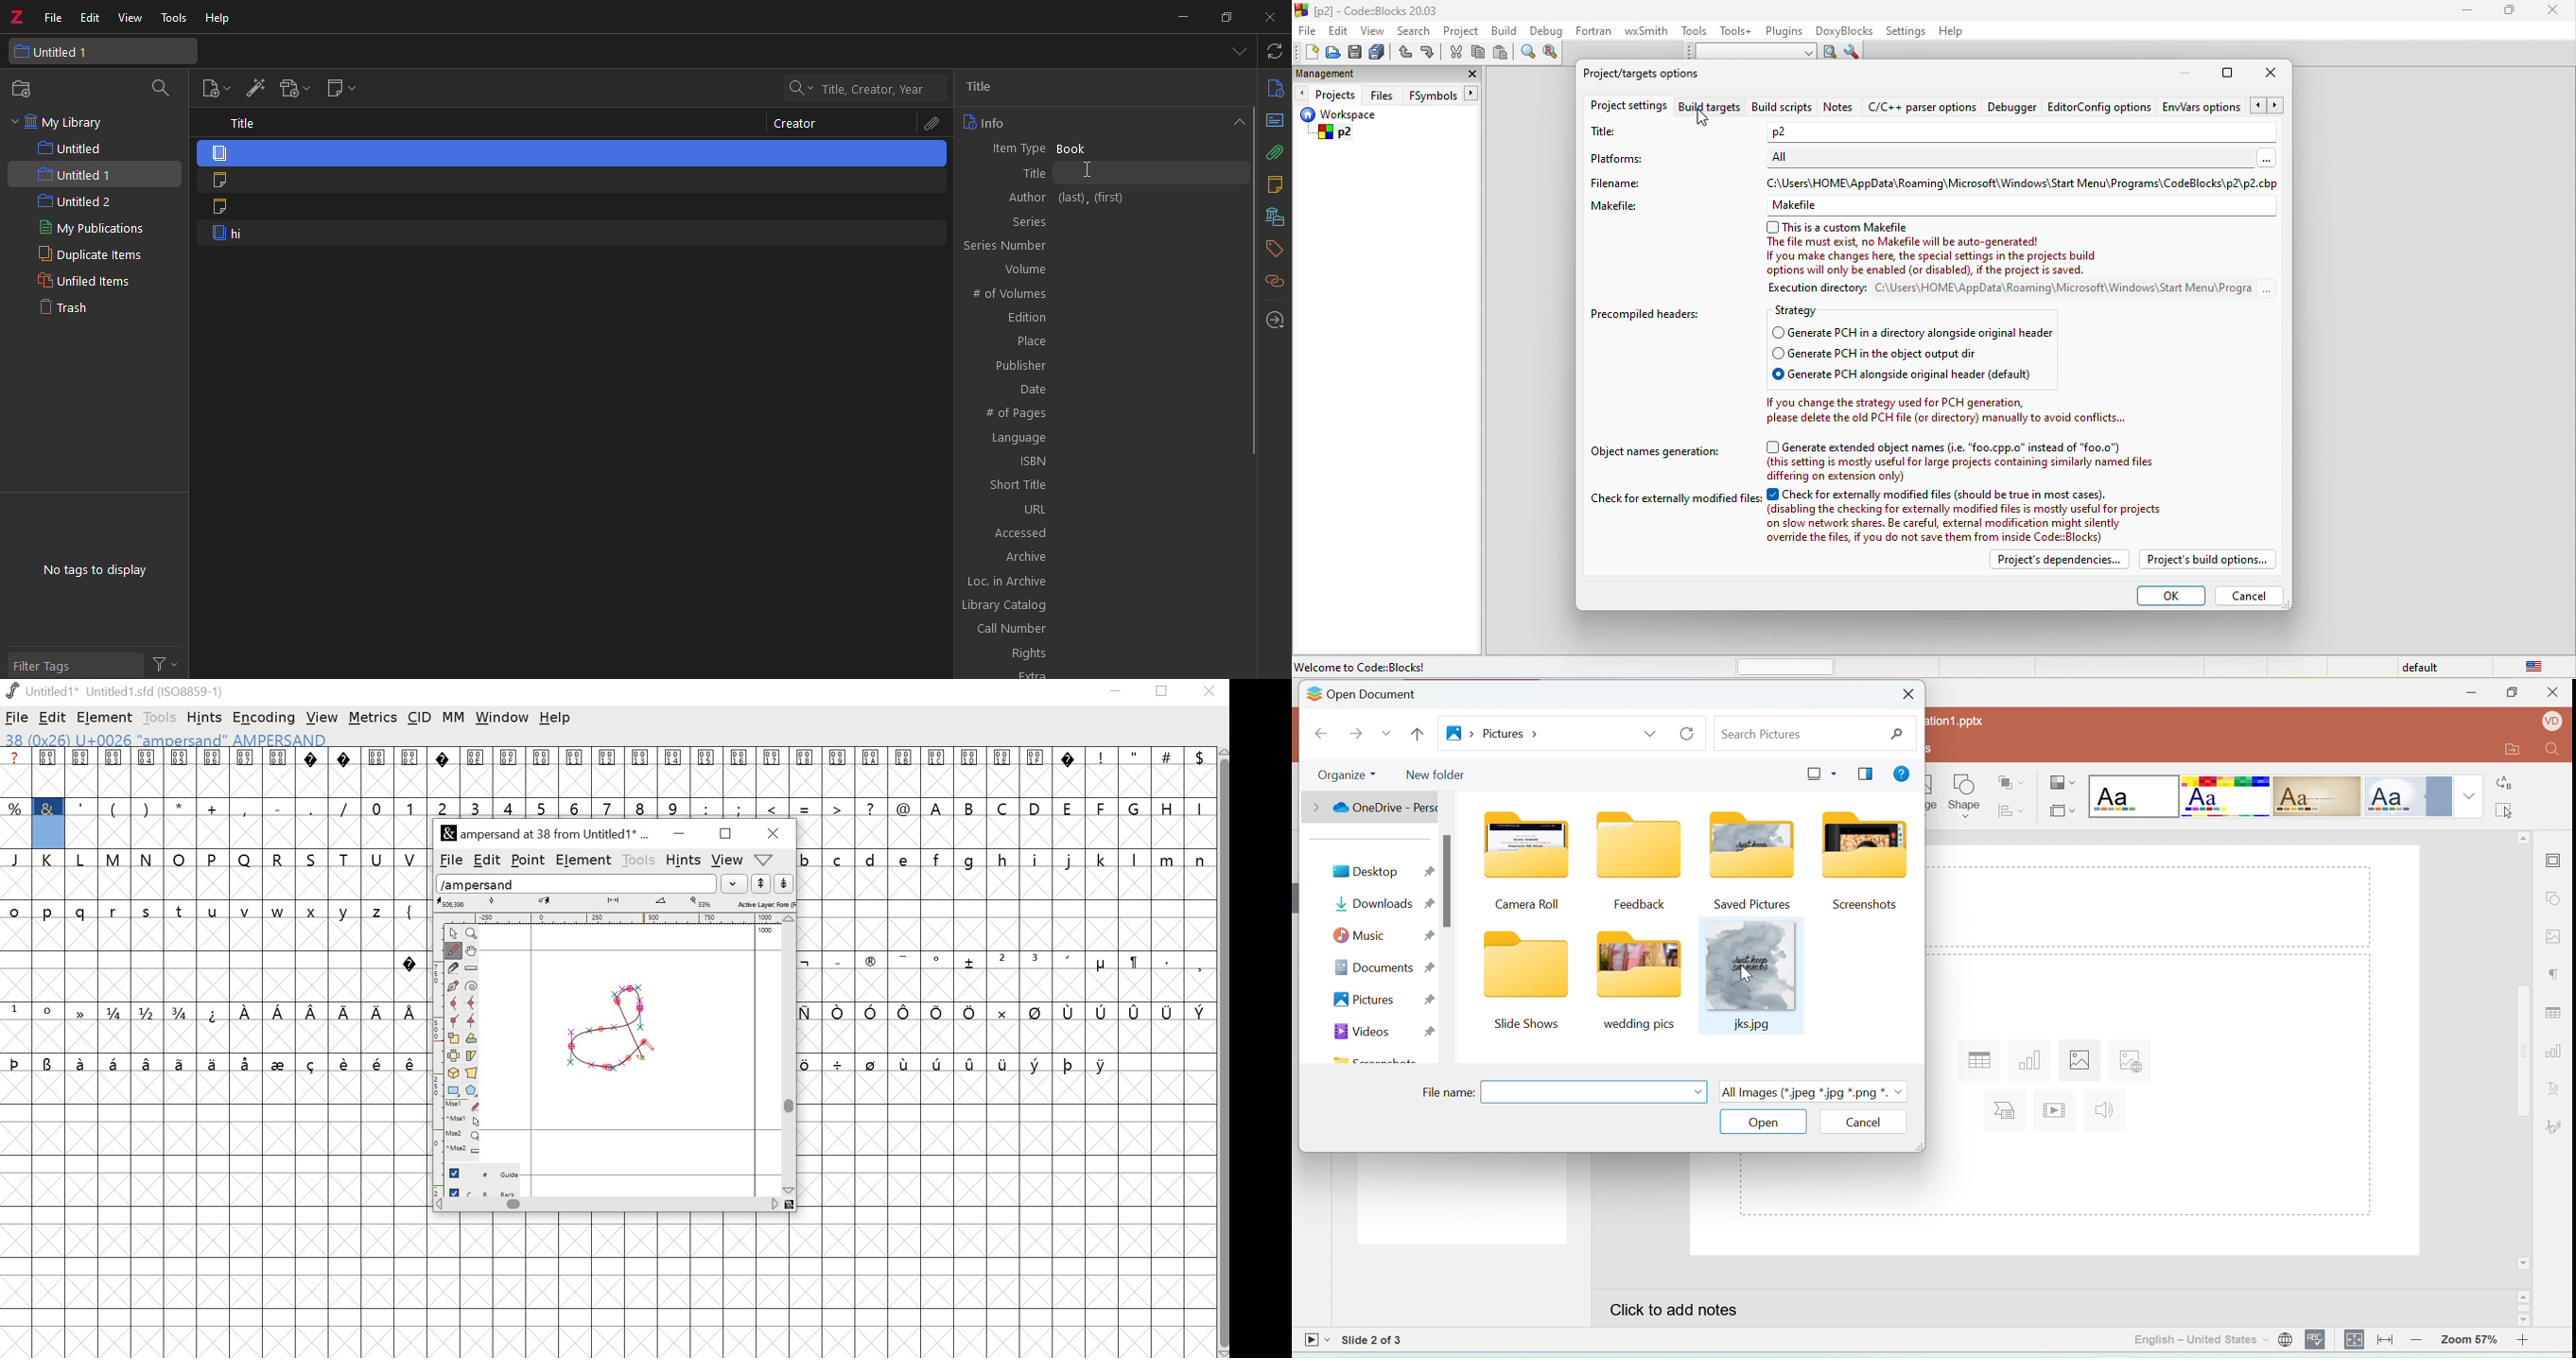 Image resolution: width=2576 pixels, height=1372 pixels. I want to click on 1, so click(410, 807).